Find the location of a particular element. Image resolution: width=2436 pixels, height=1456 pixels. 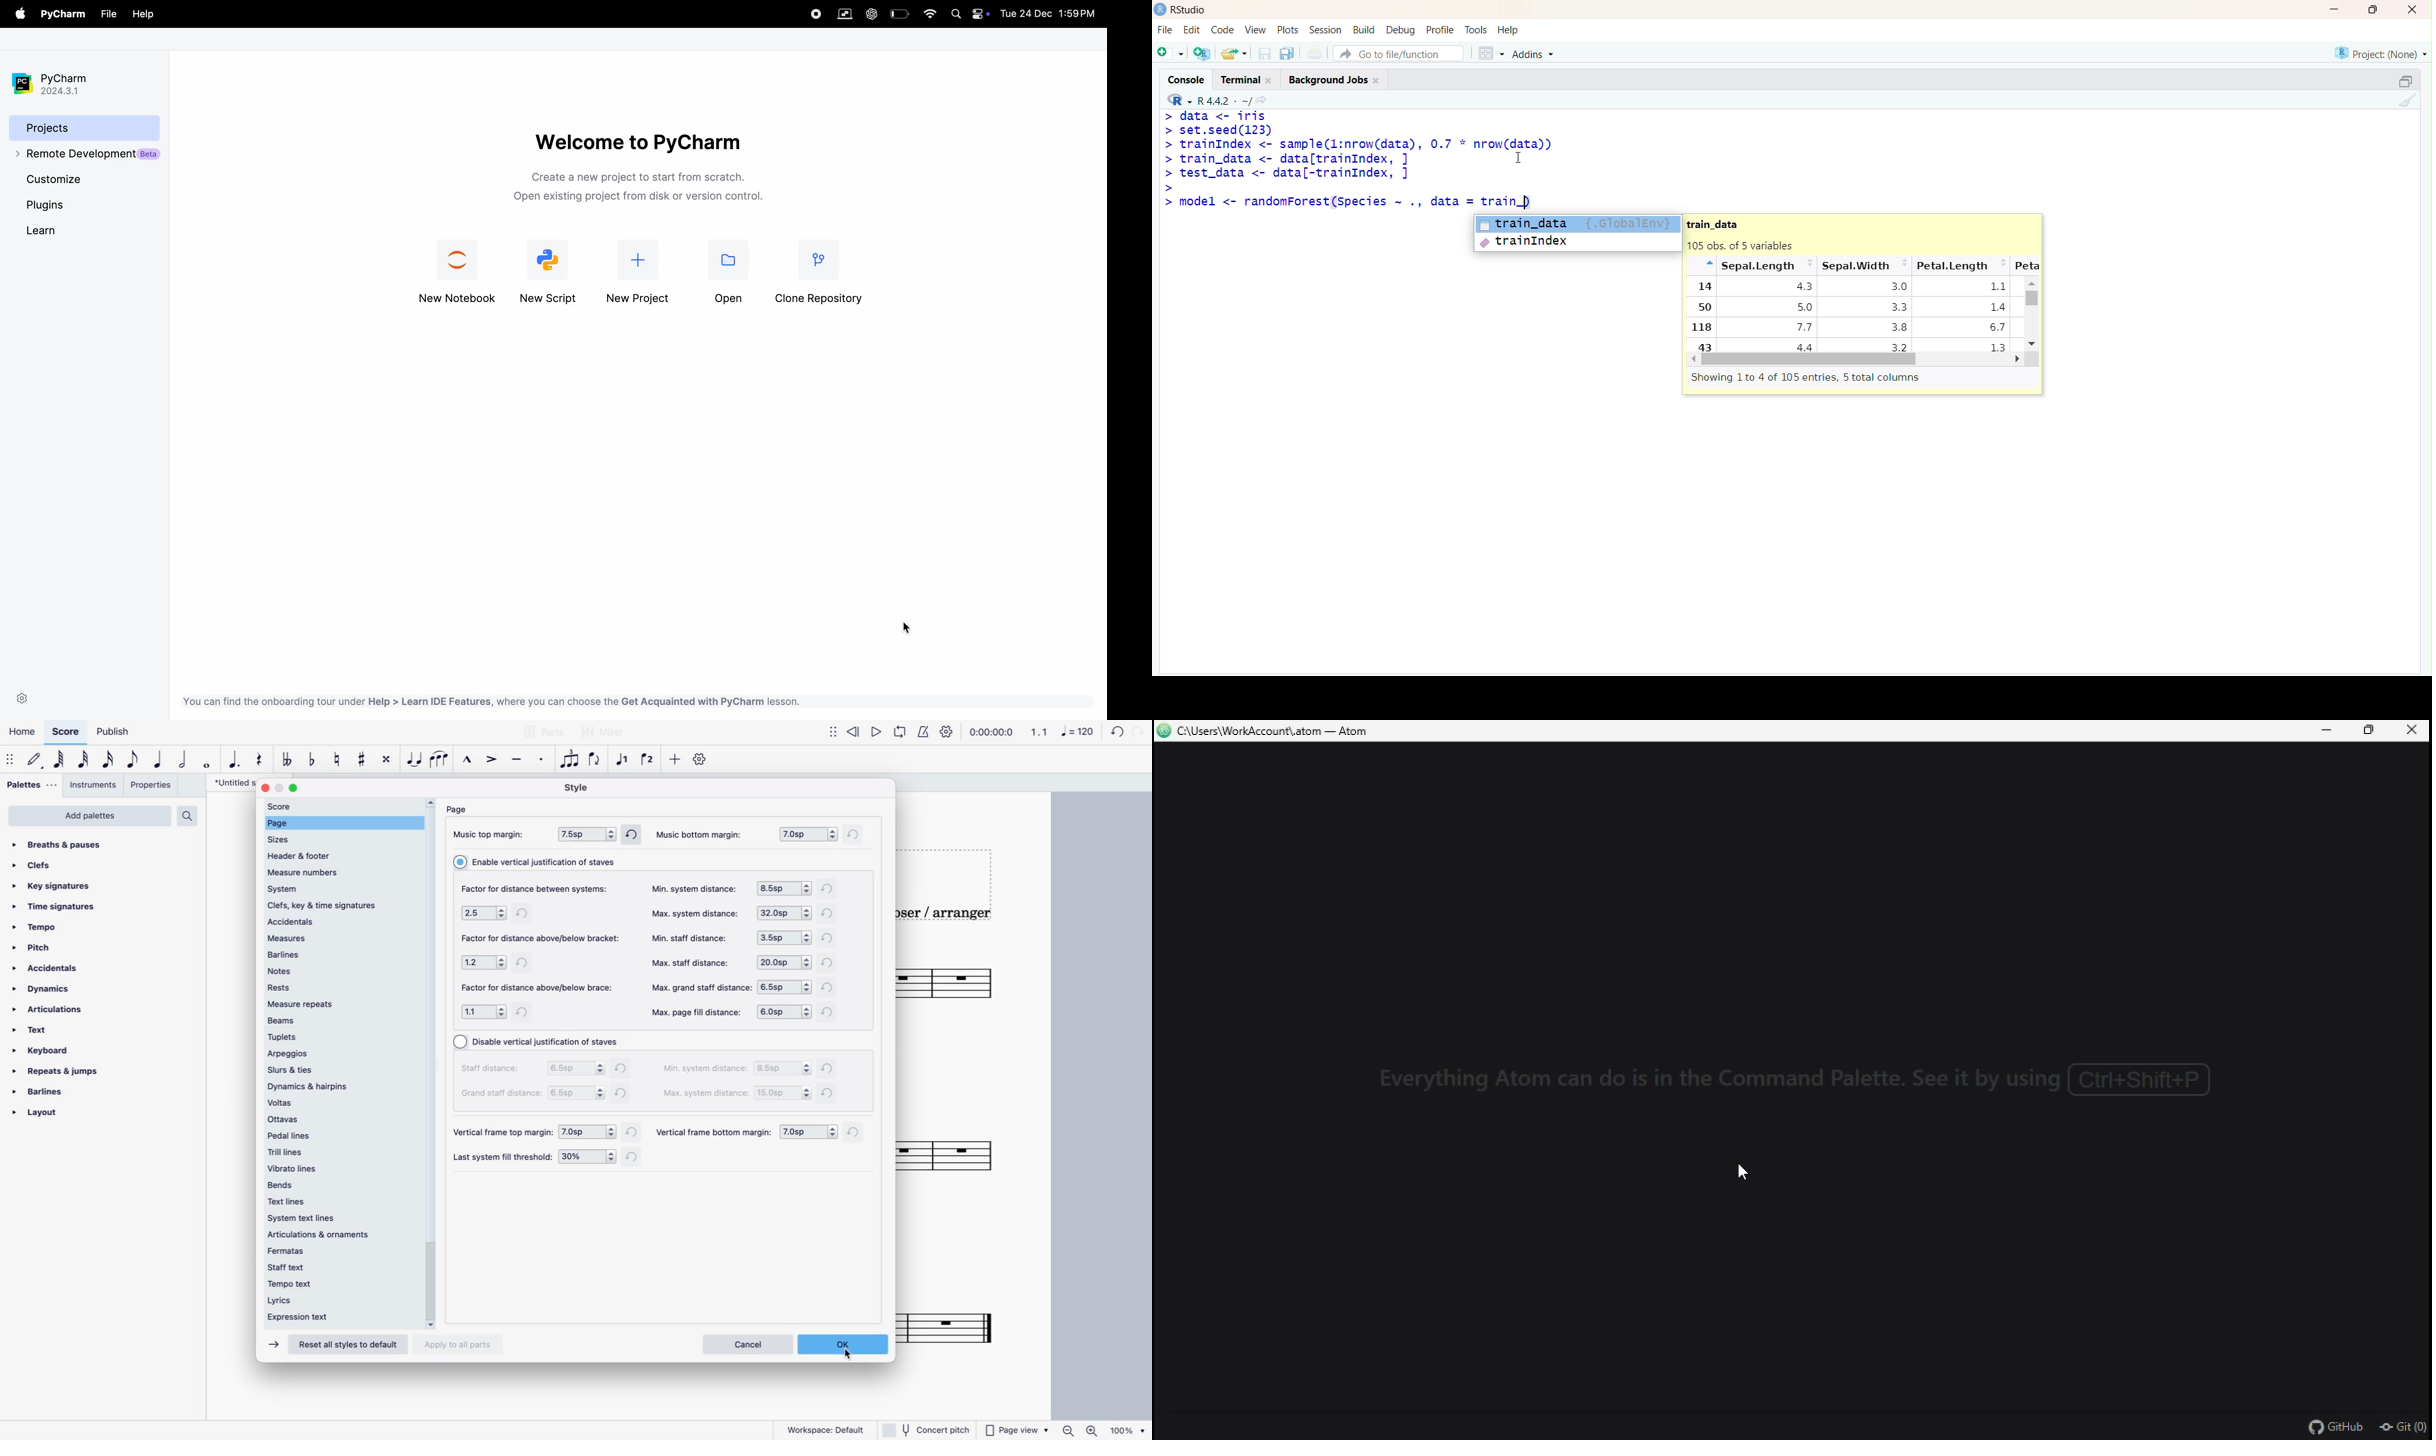

accidentals is located at coordinates (338, 922).